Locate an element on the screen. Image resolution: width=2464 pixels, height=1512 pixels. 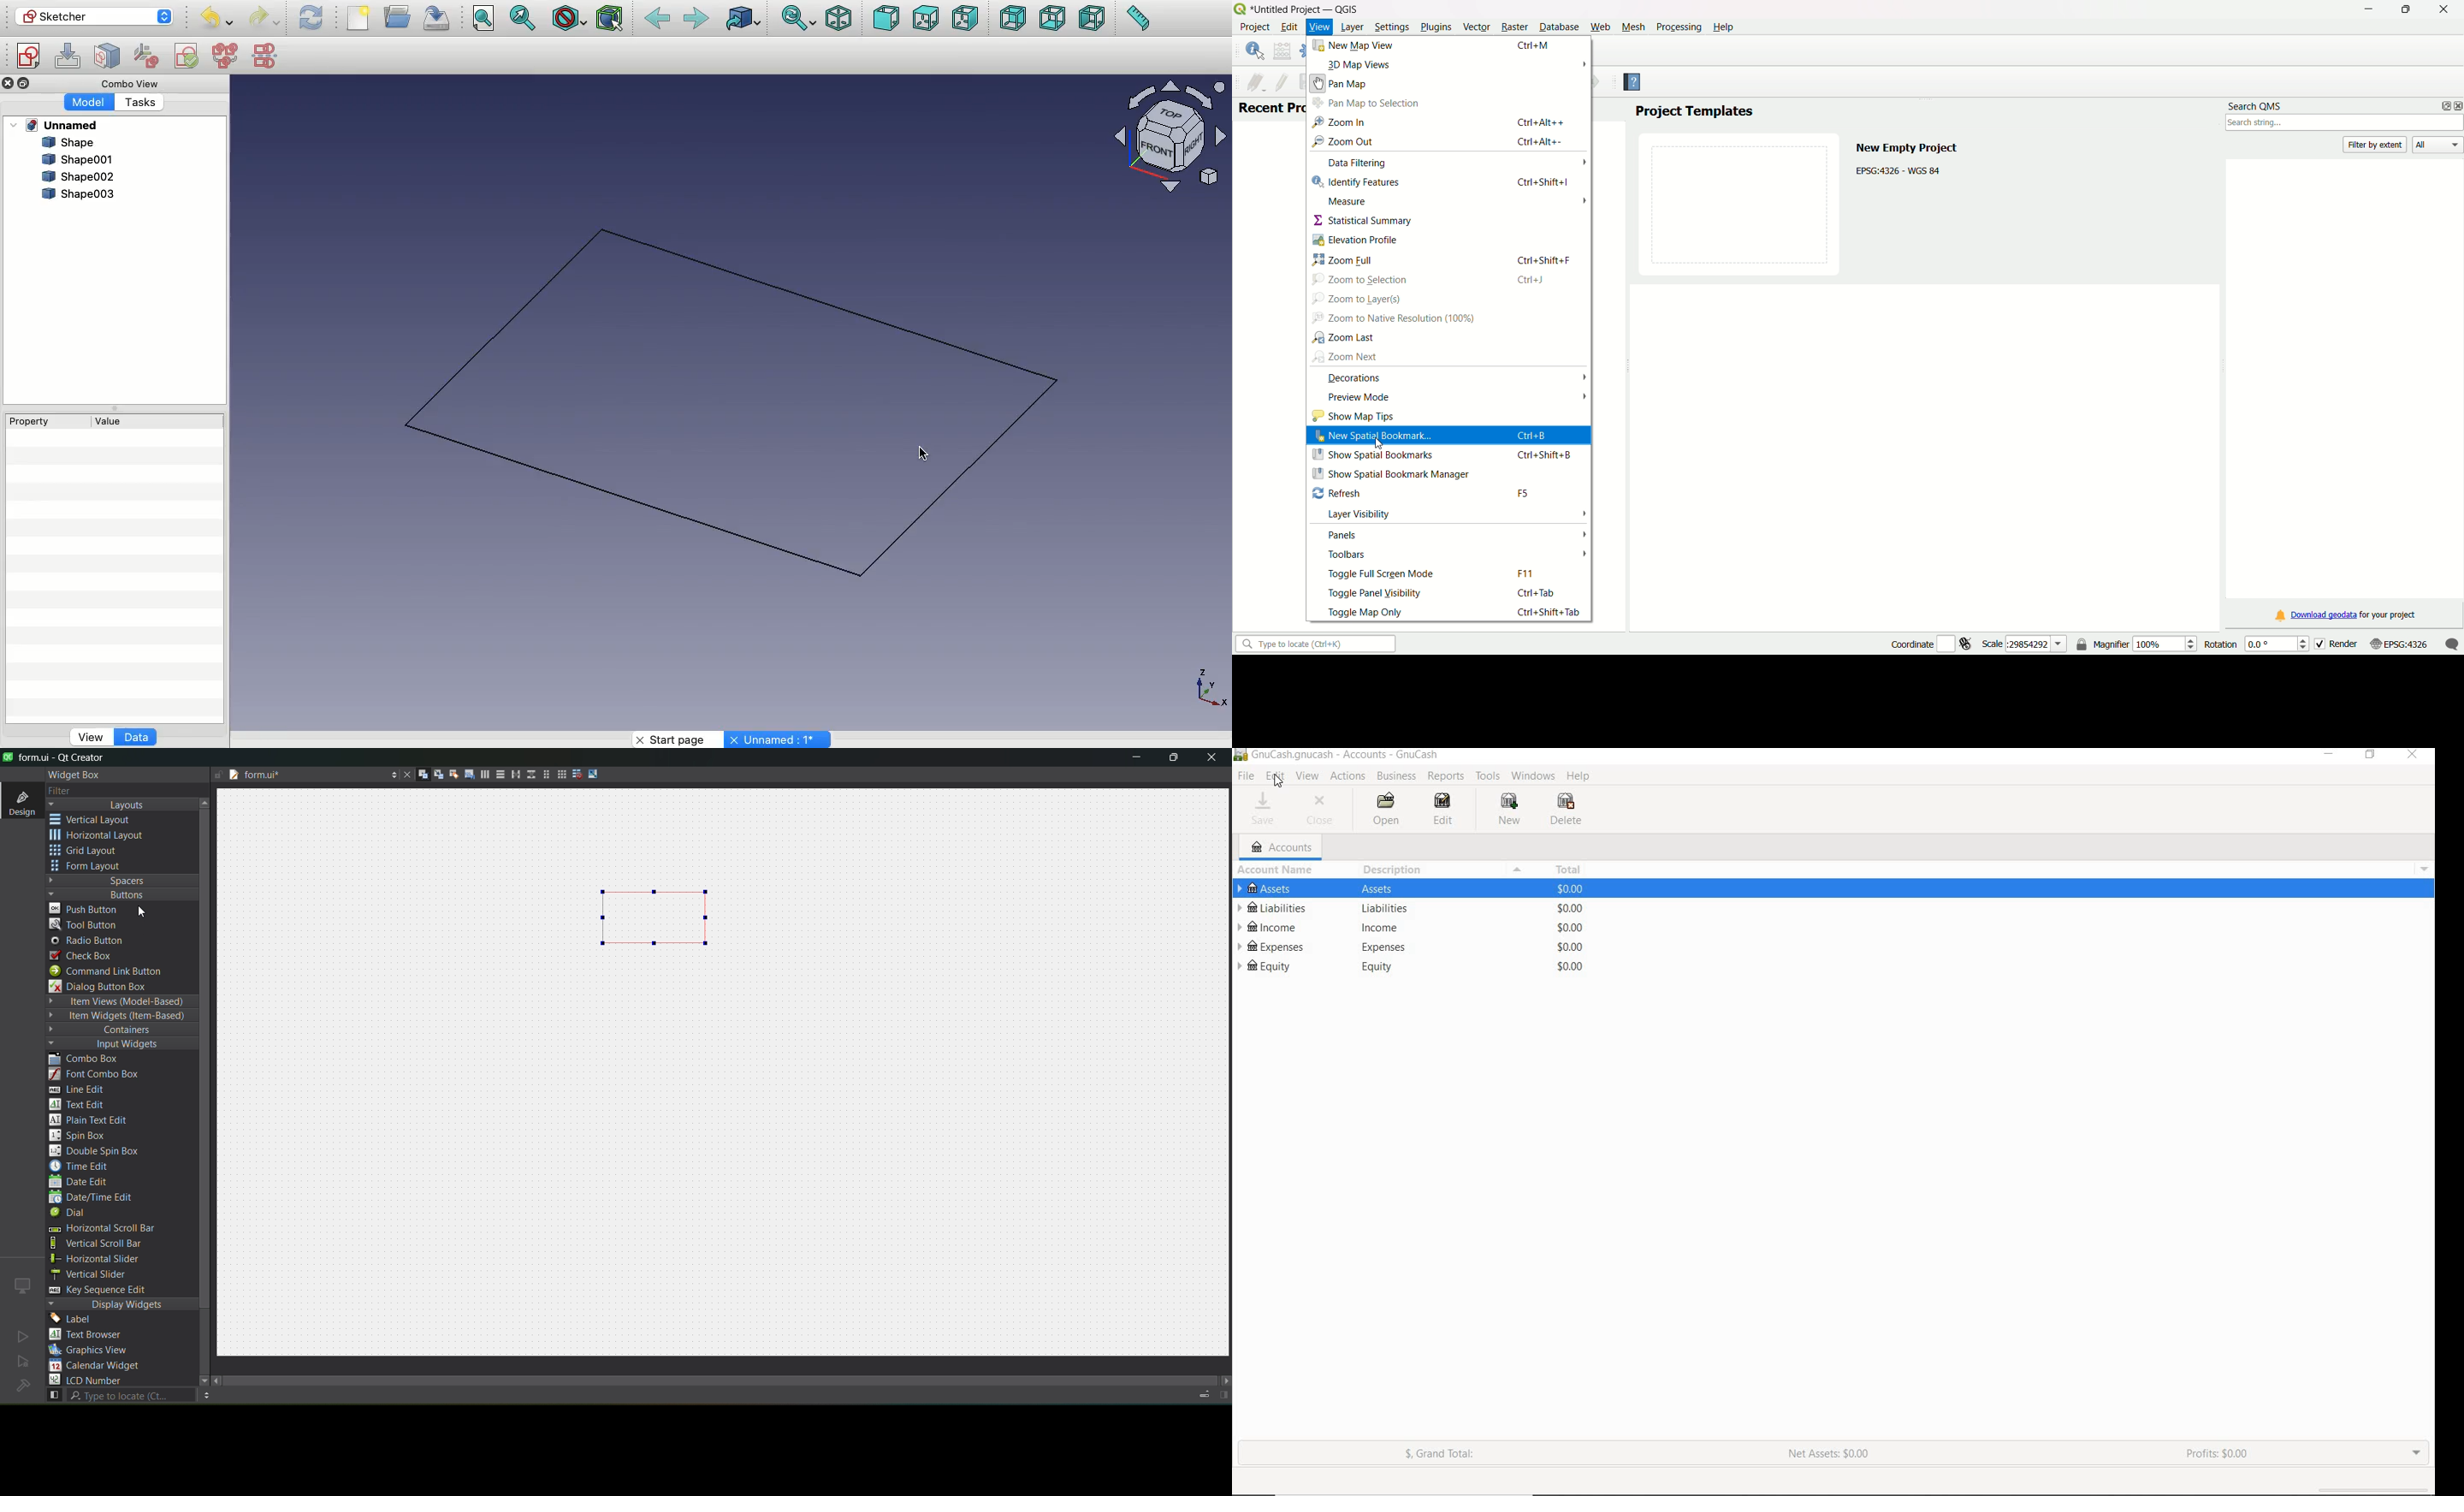
edit tab is located at coordinates (465, 776).